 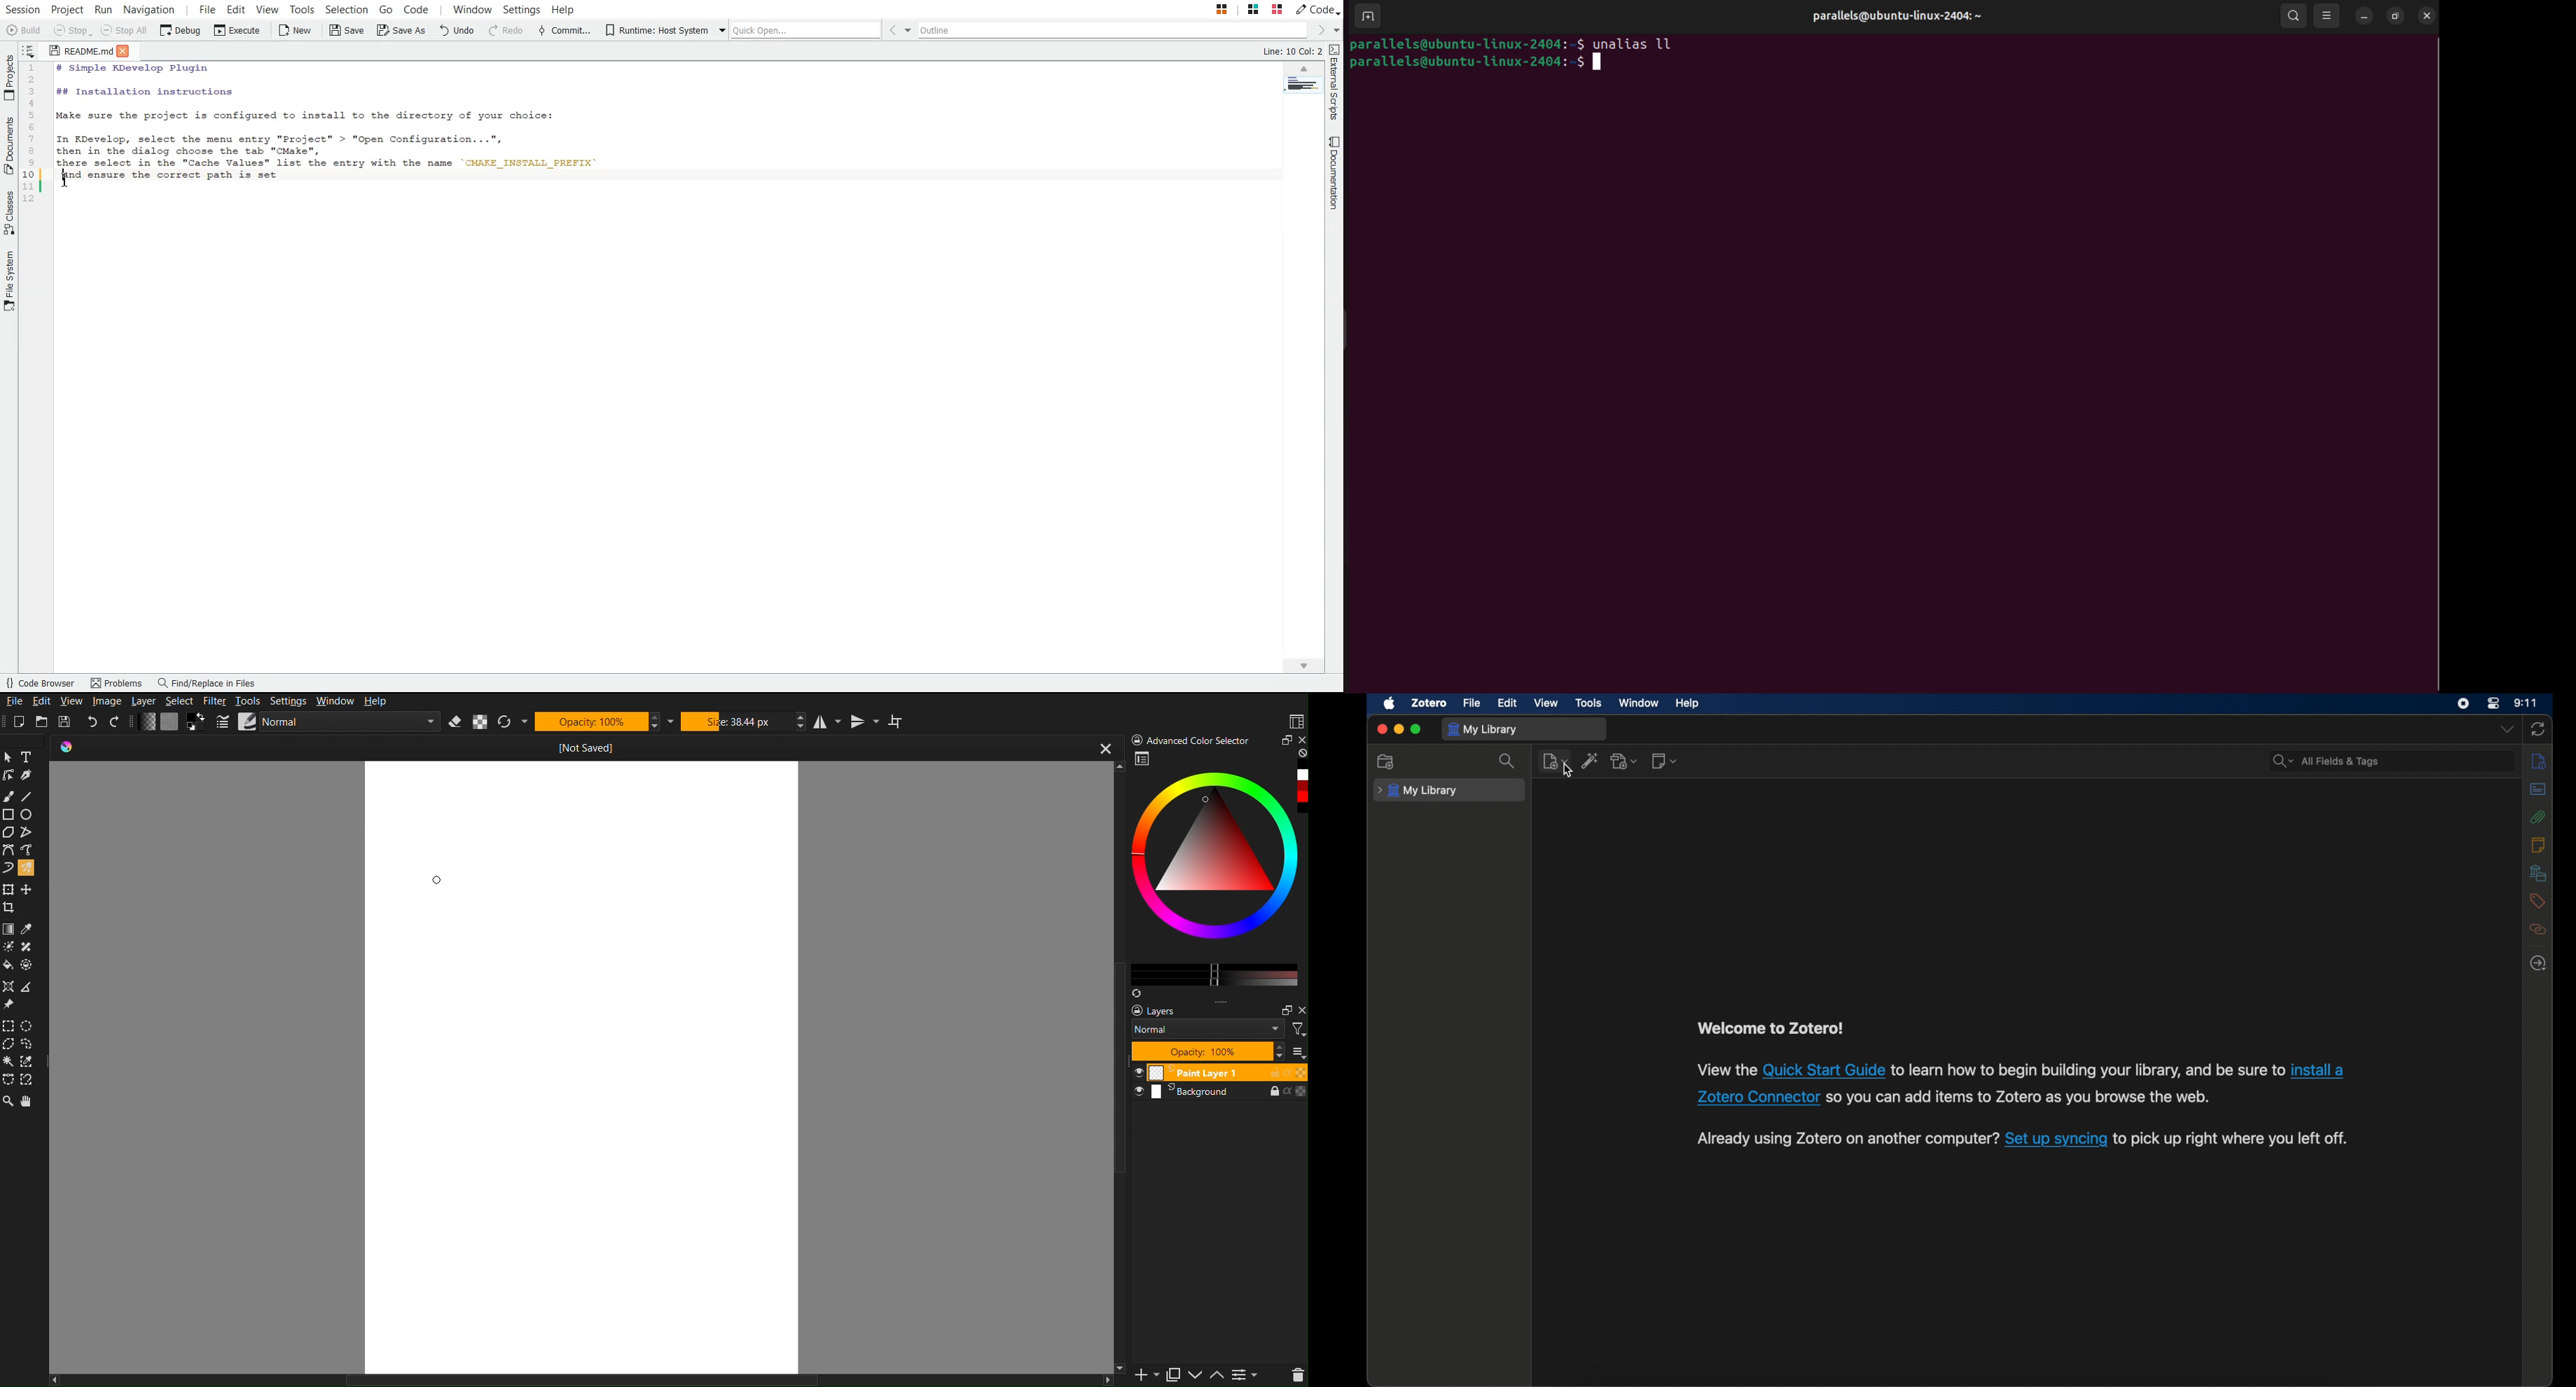 I want to click on Cursor, so click(x=435, y=881).